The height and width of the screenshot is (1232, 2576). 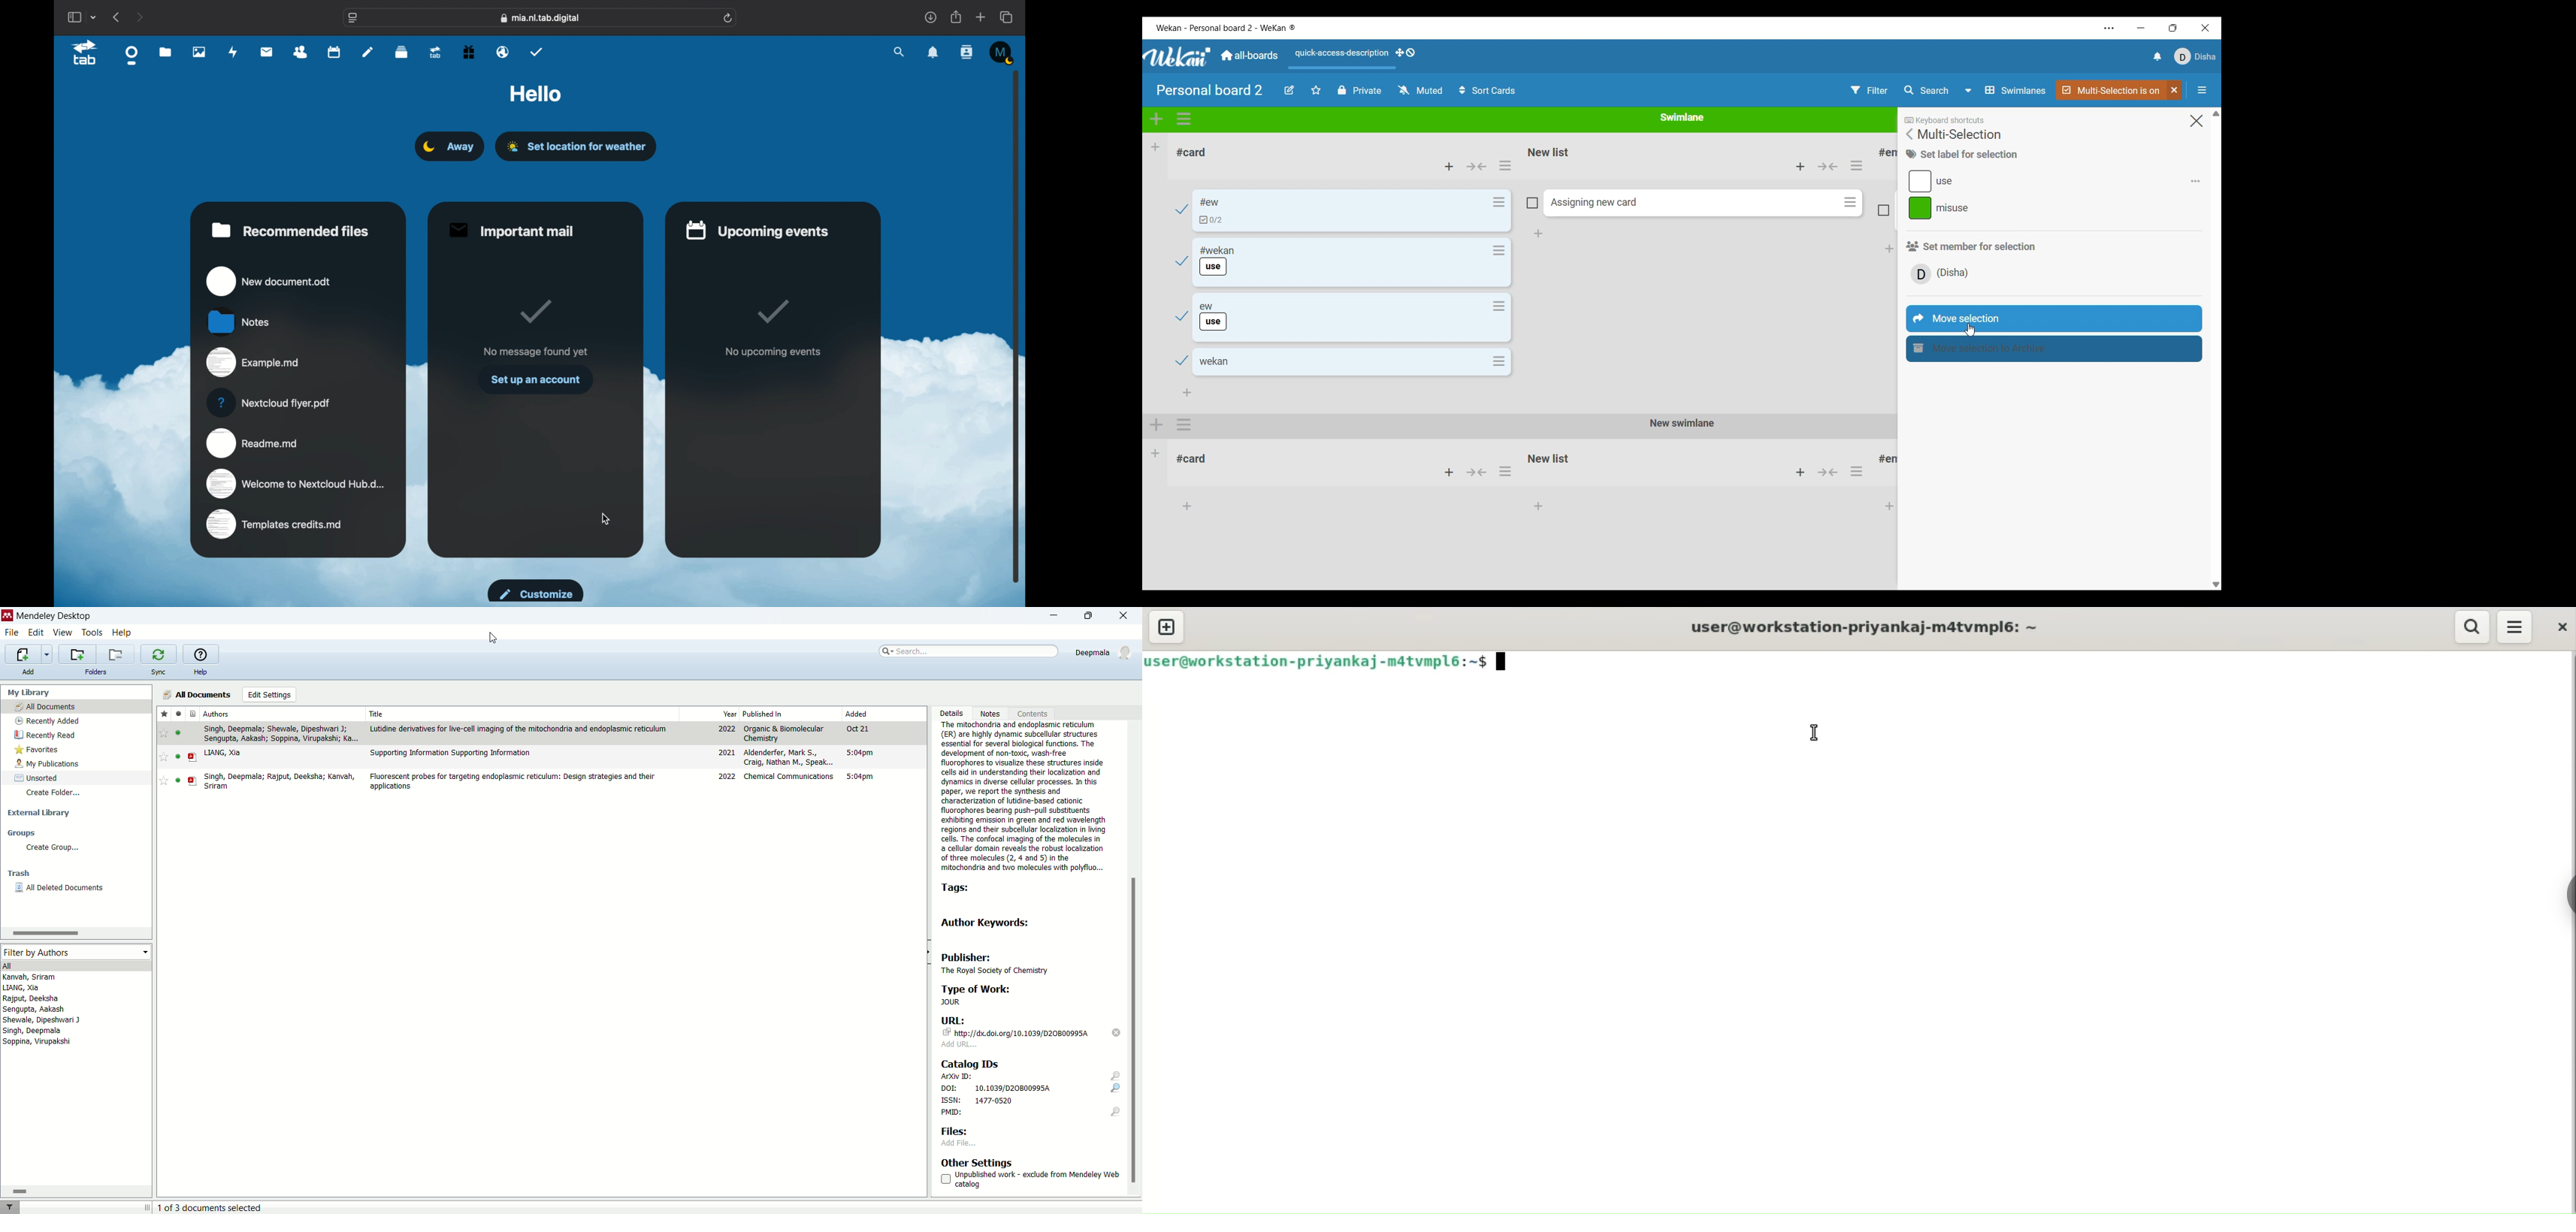 I want to click on DOI: 10.1039/D2OB00995A, so click(x=1030, y=1088).